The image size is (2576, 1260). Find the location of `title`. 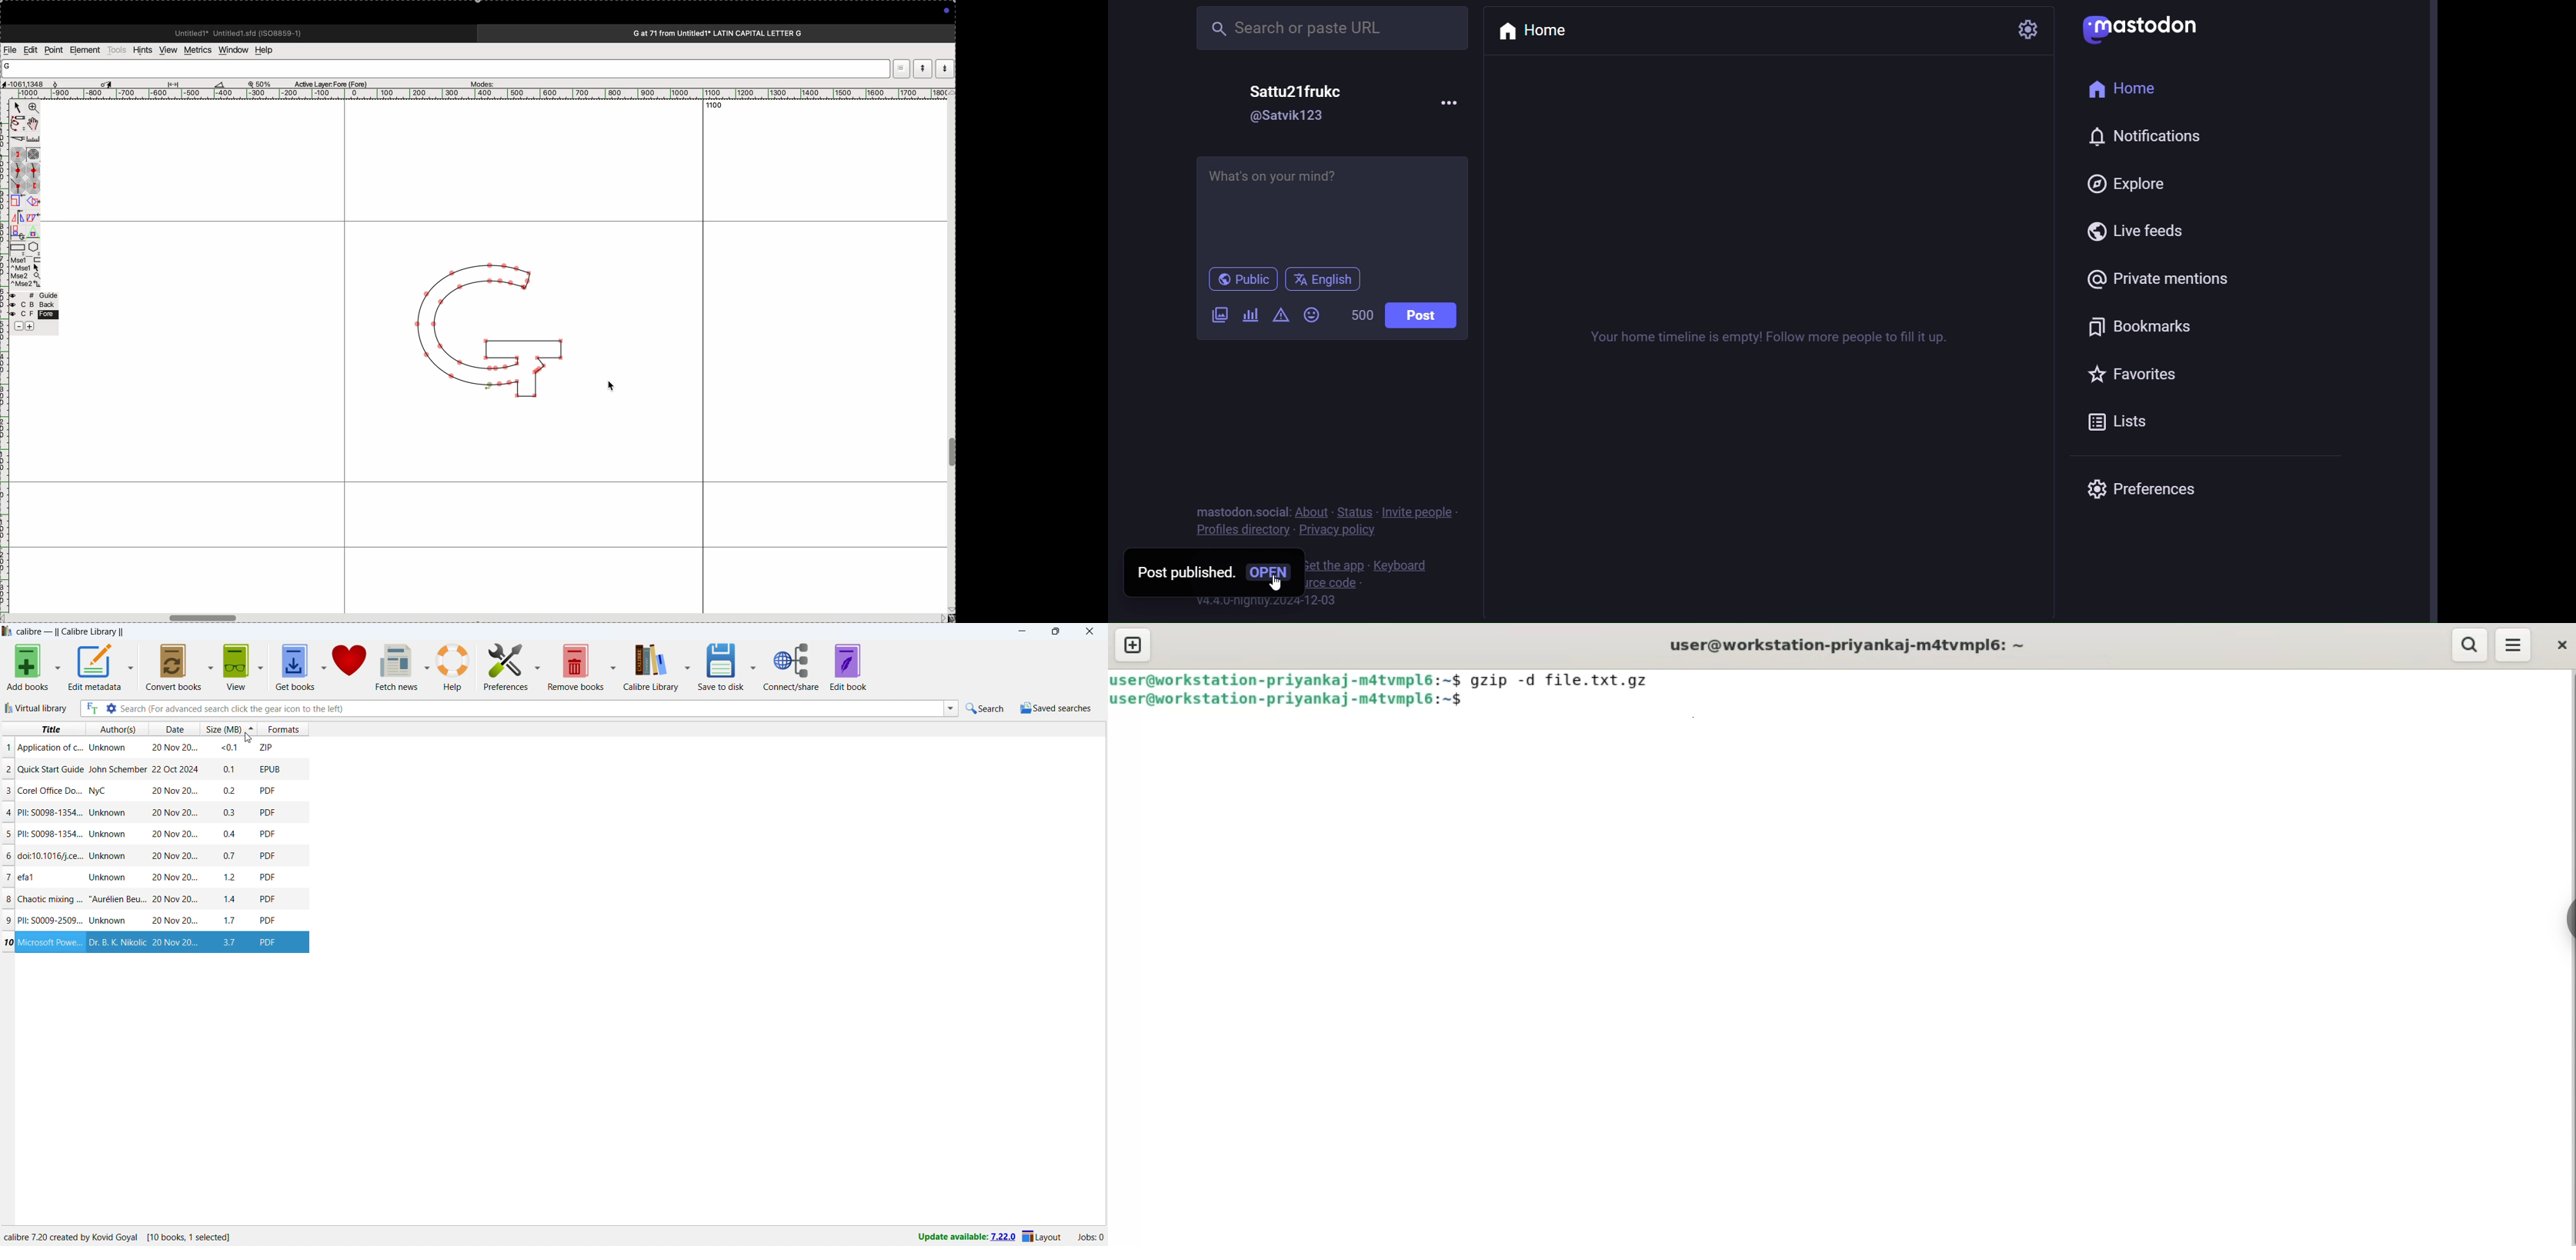

title is located at coordinates (50, 748).